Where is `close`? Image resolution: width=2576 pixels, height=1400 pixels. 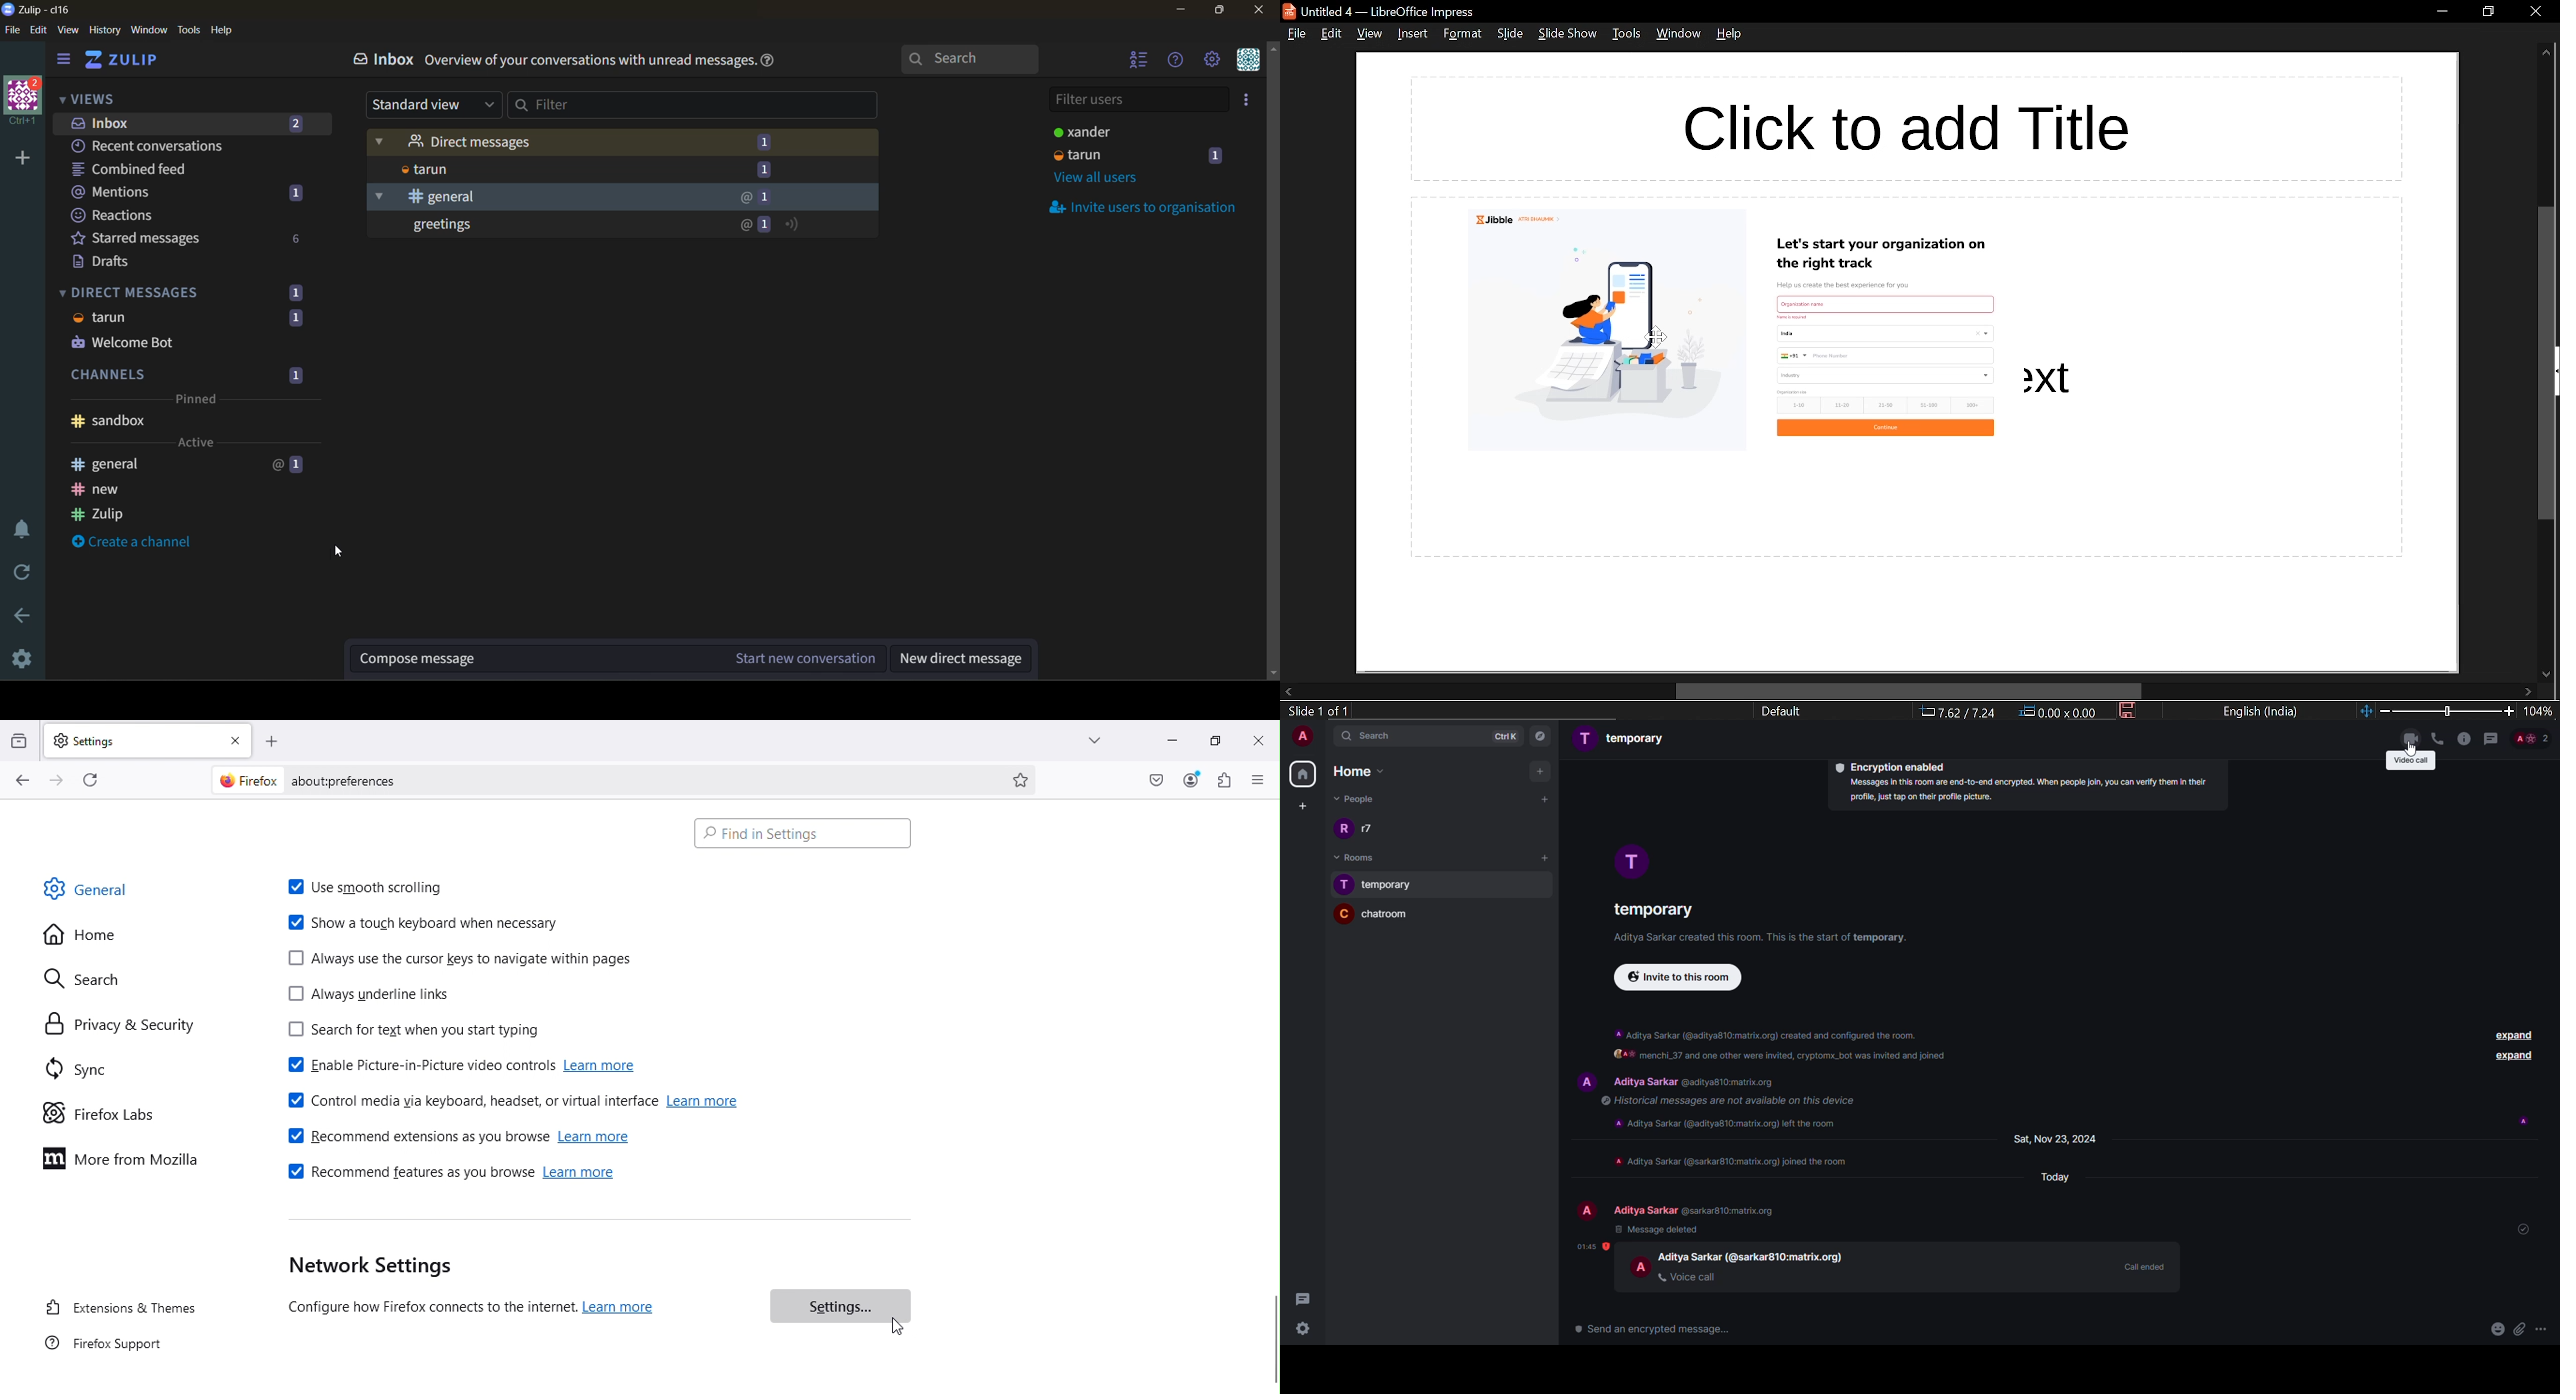 close is located at coordinates (2535, 11).